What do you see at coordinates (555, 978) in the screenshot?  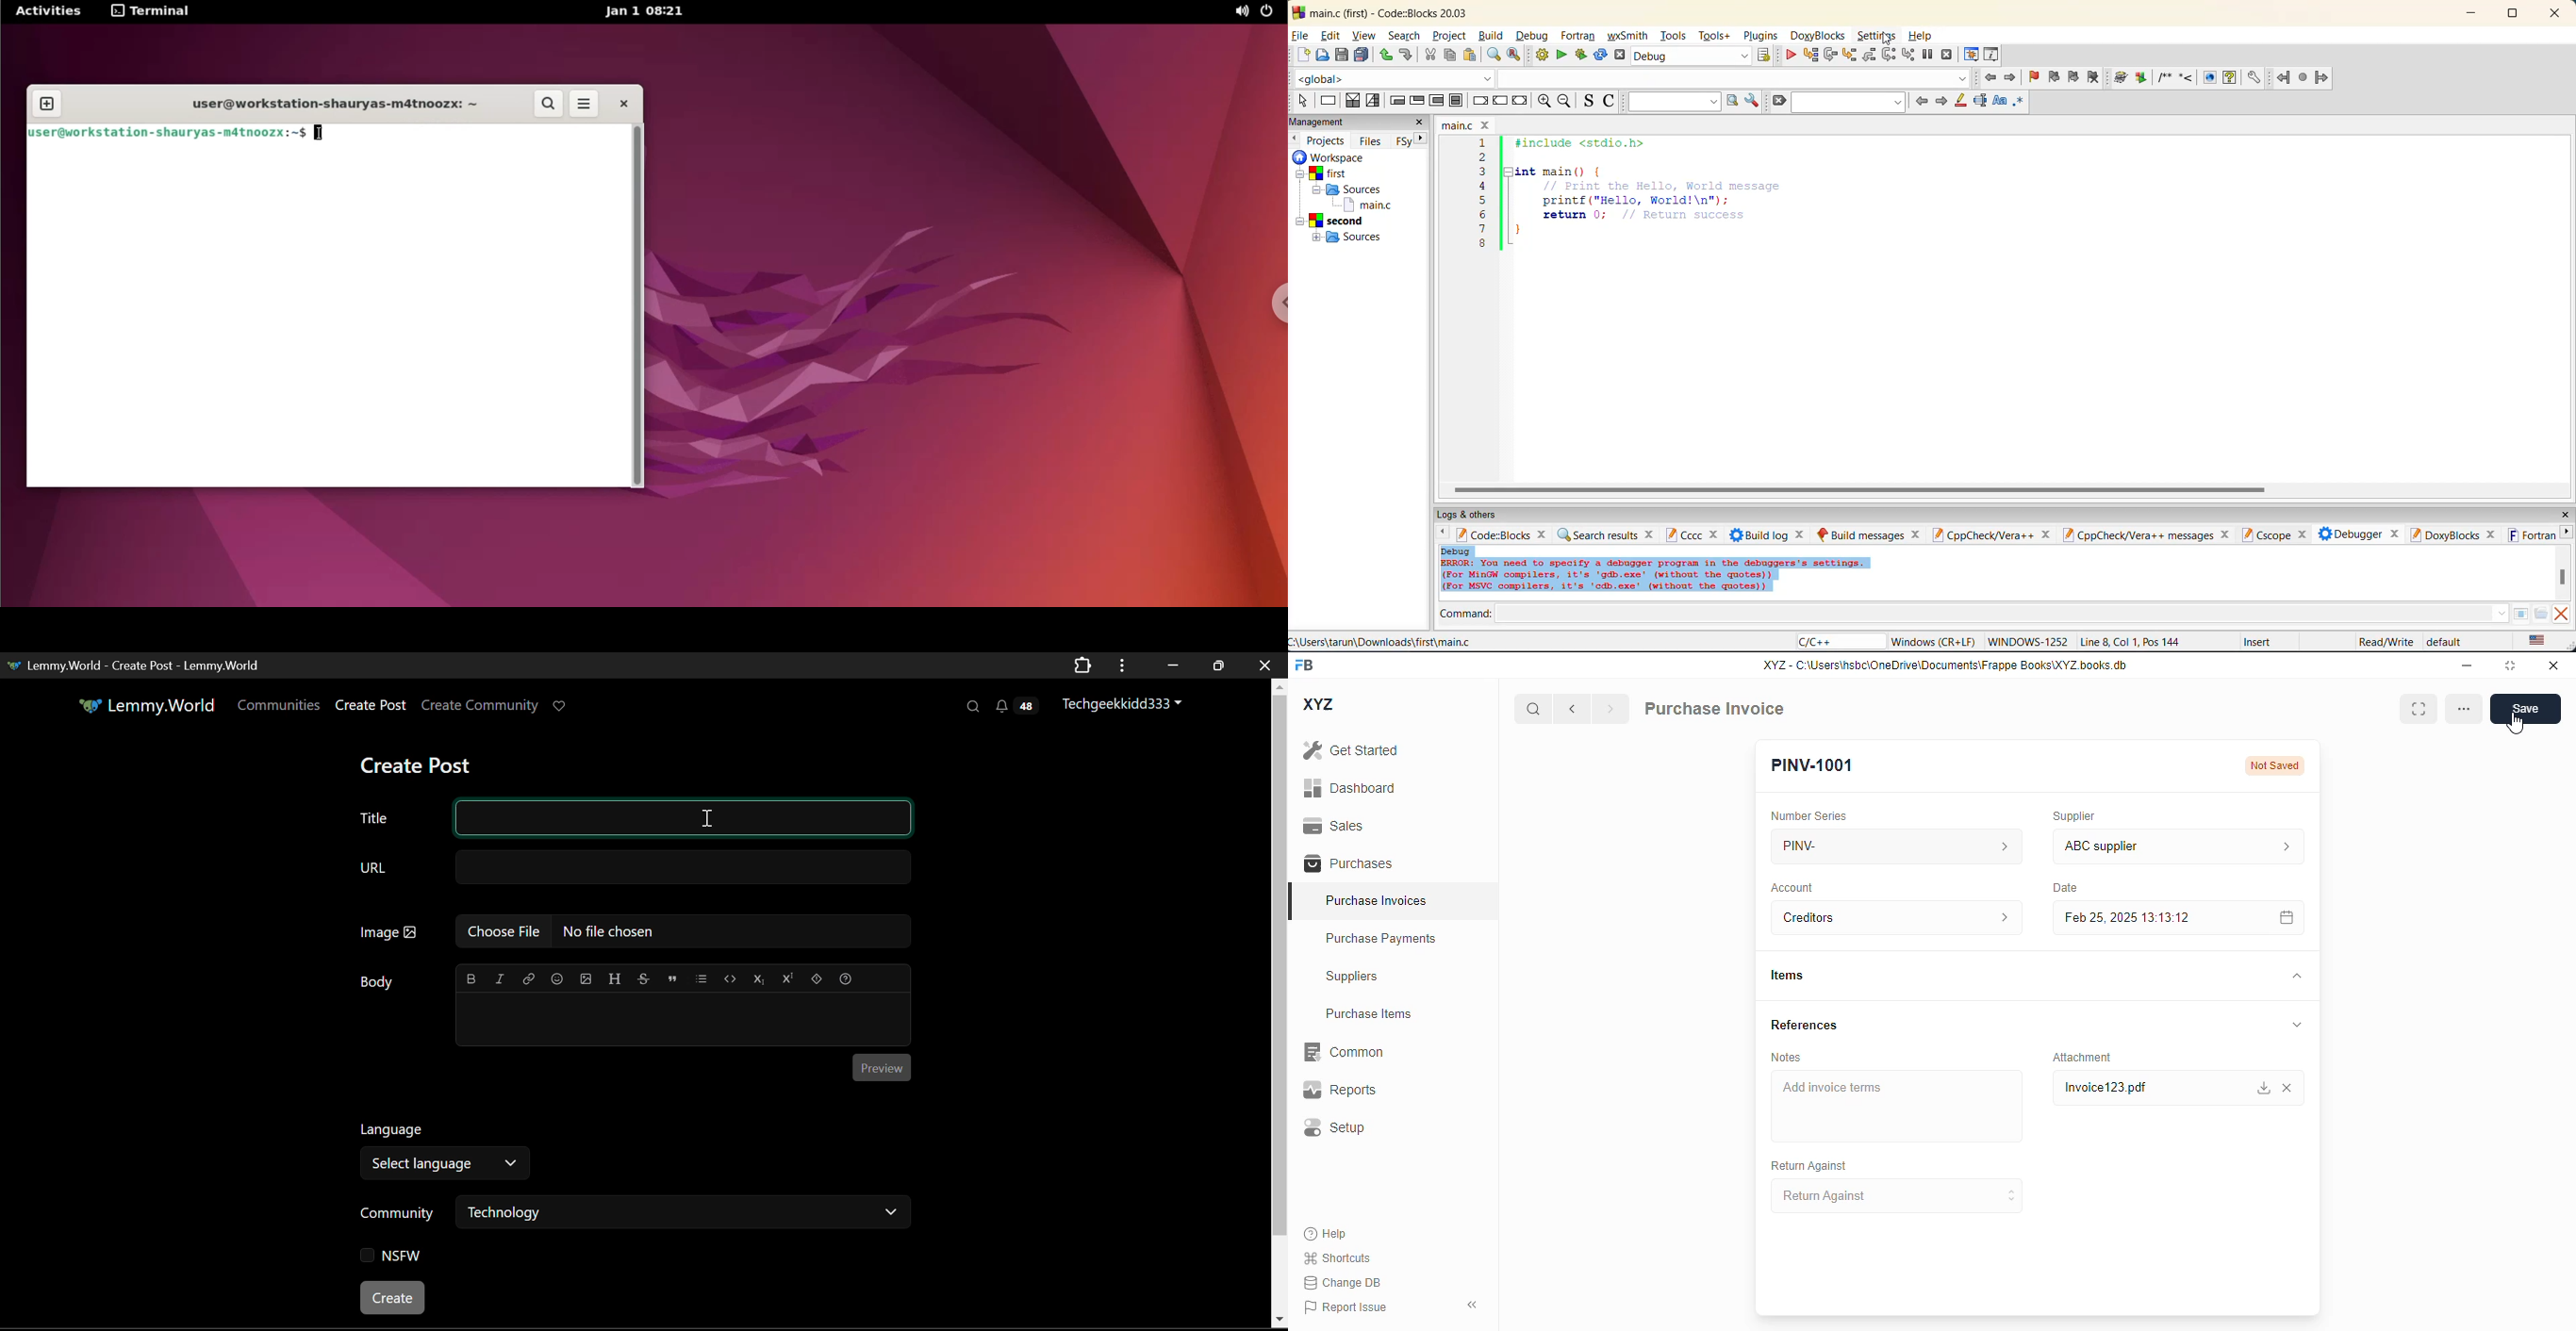 I see `emoji` at bounding box center [555, 978].